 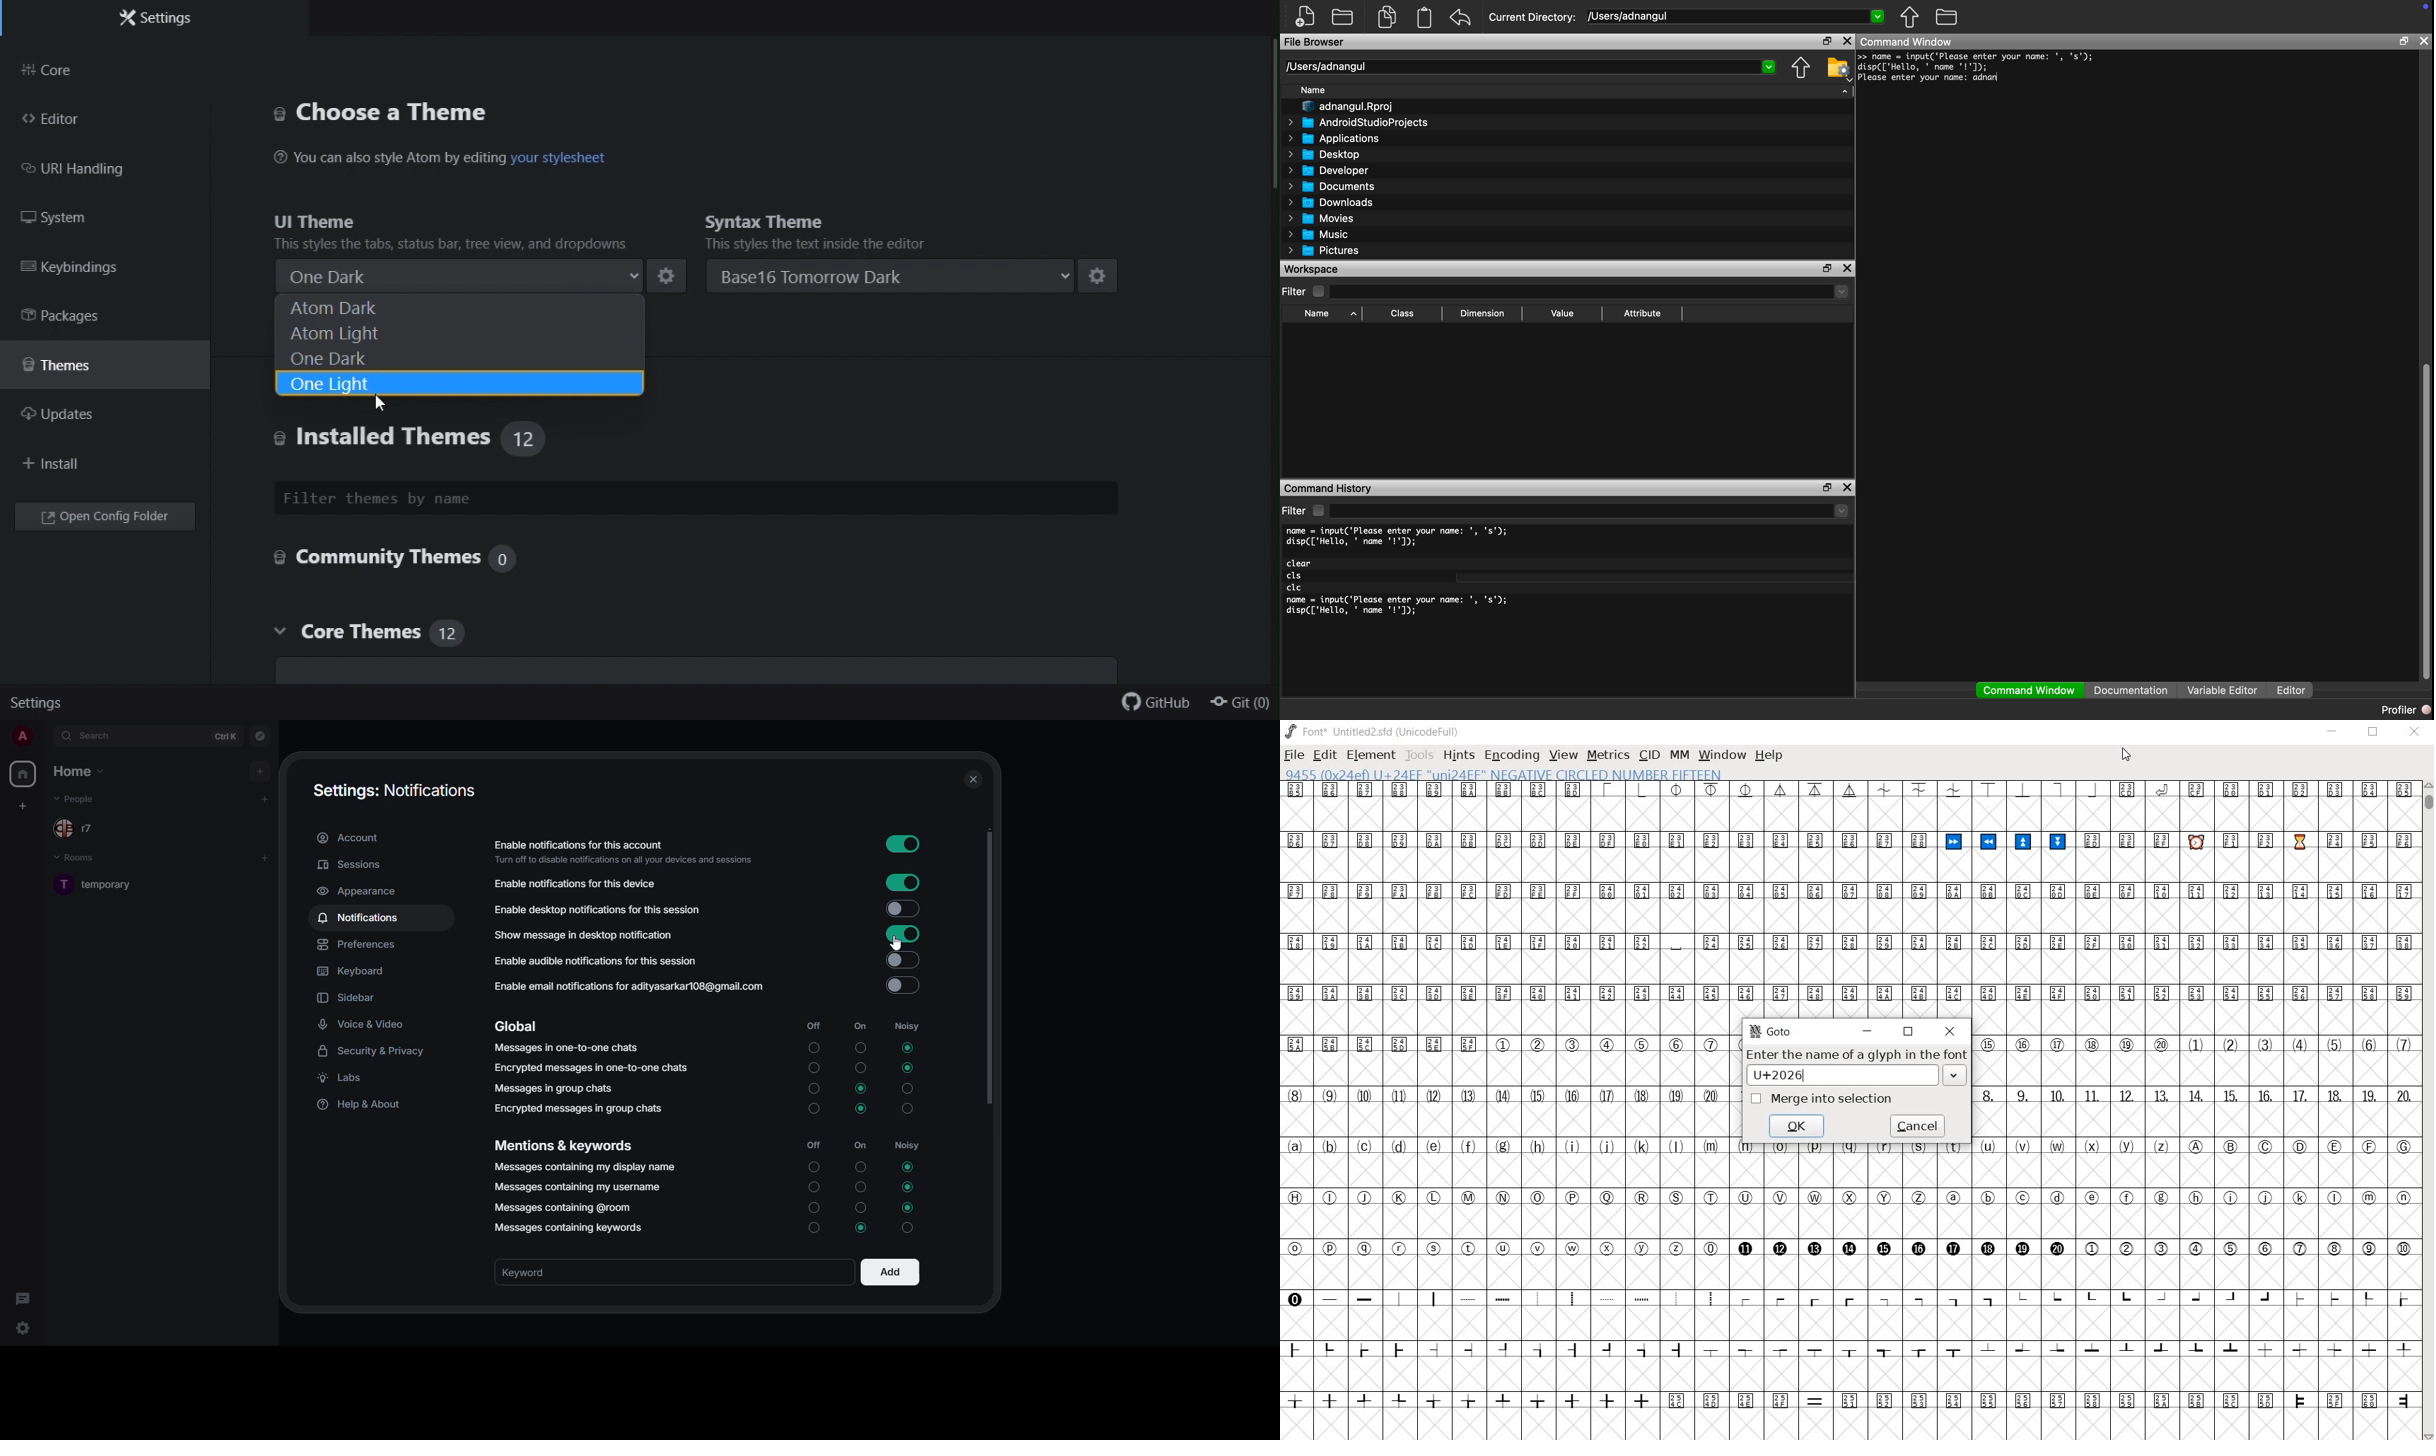 What do you see at coordinates (628, 988) in the screenshot?
I see `enable email notifications` at bounding box center [628, 988].